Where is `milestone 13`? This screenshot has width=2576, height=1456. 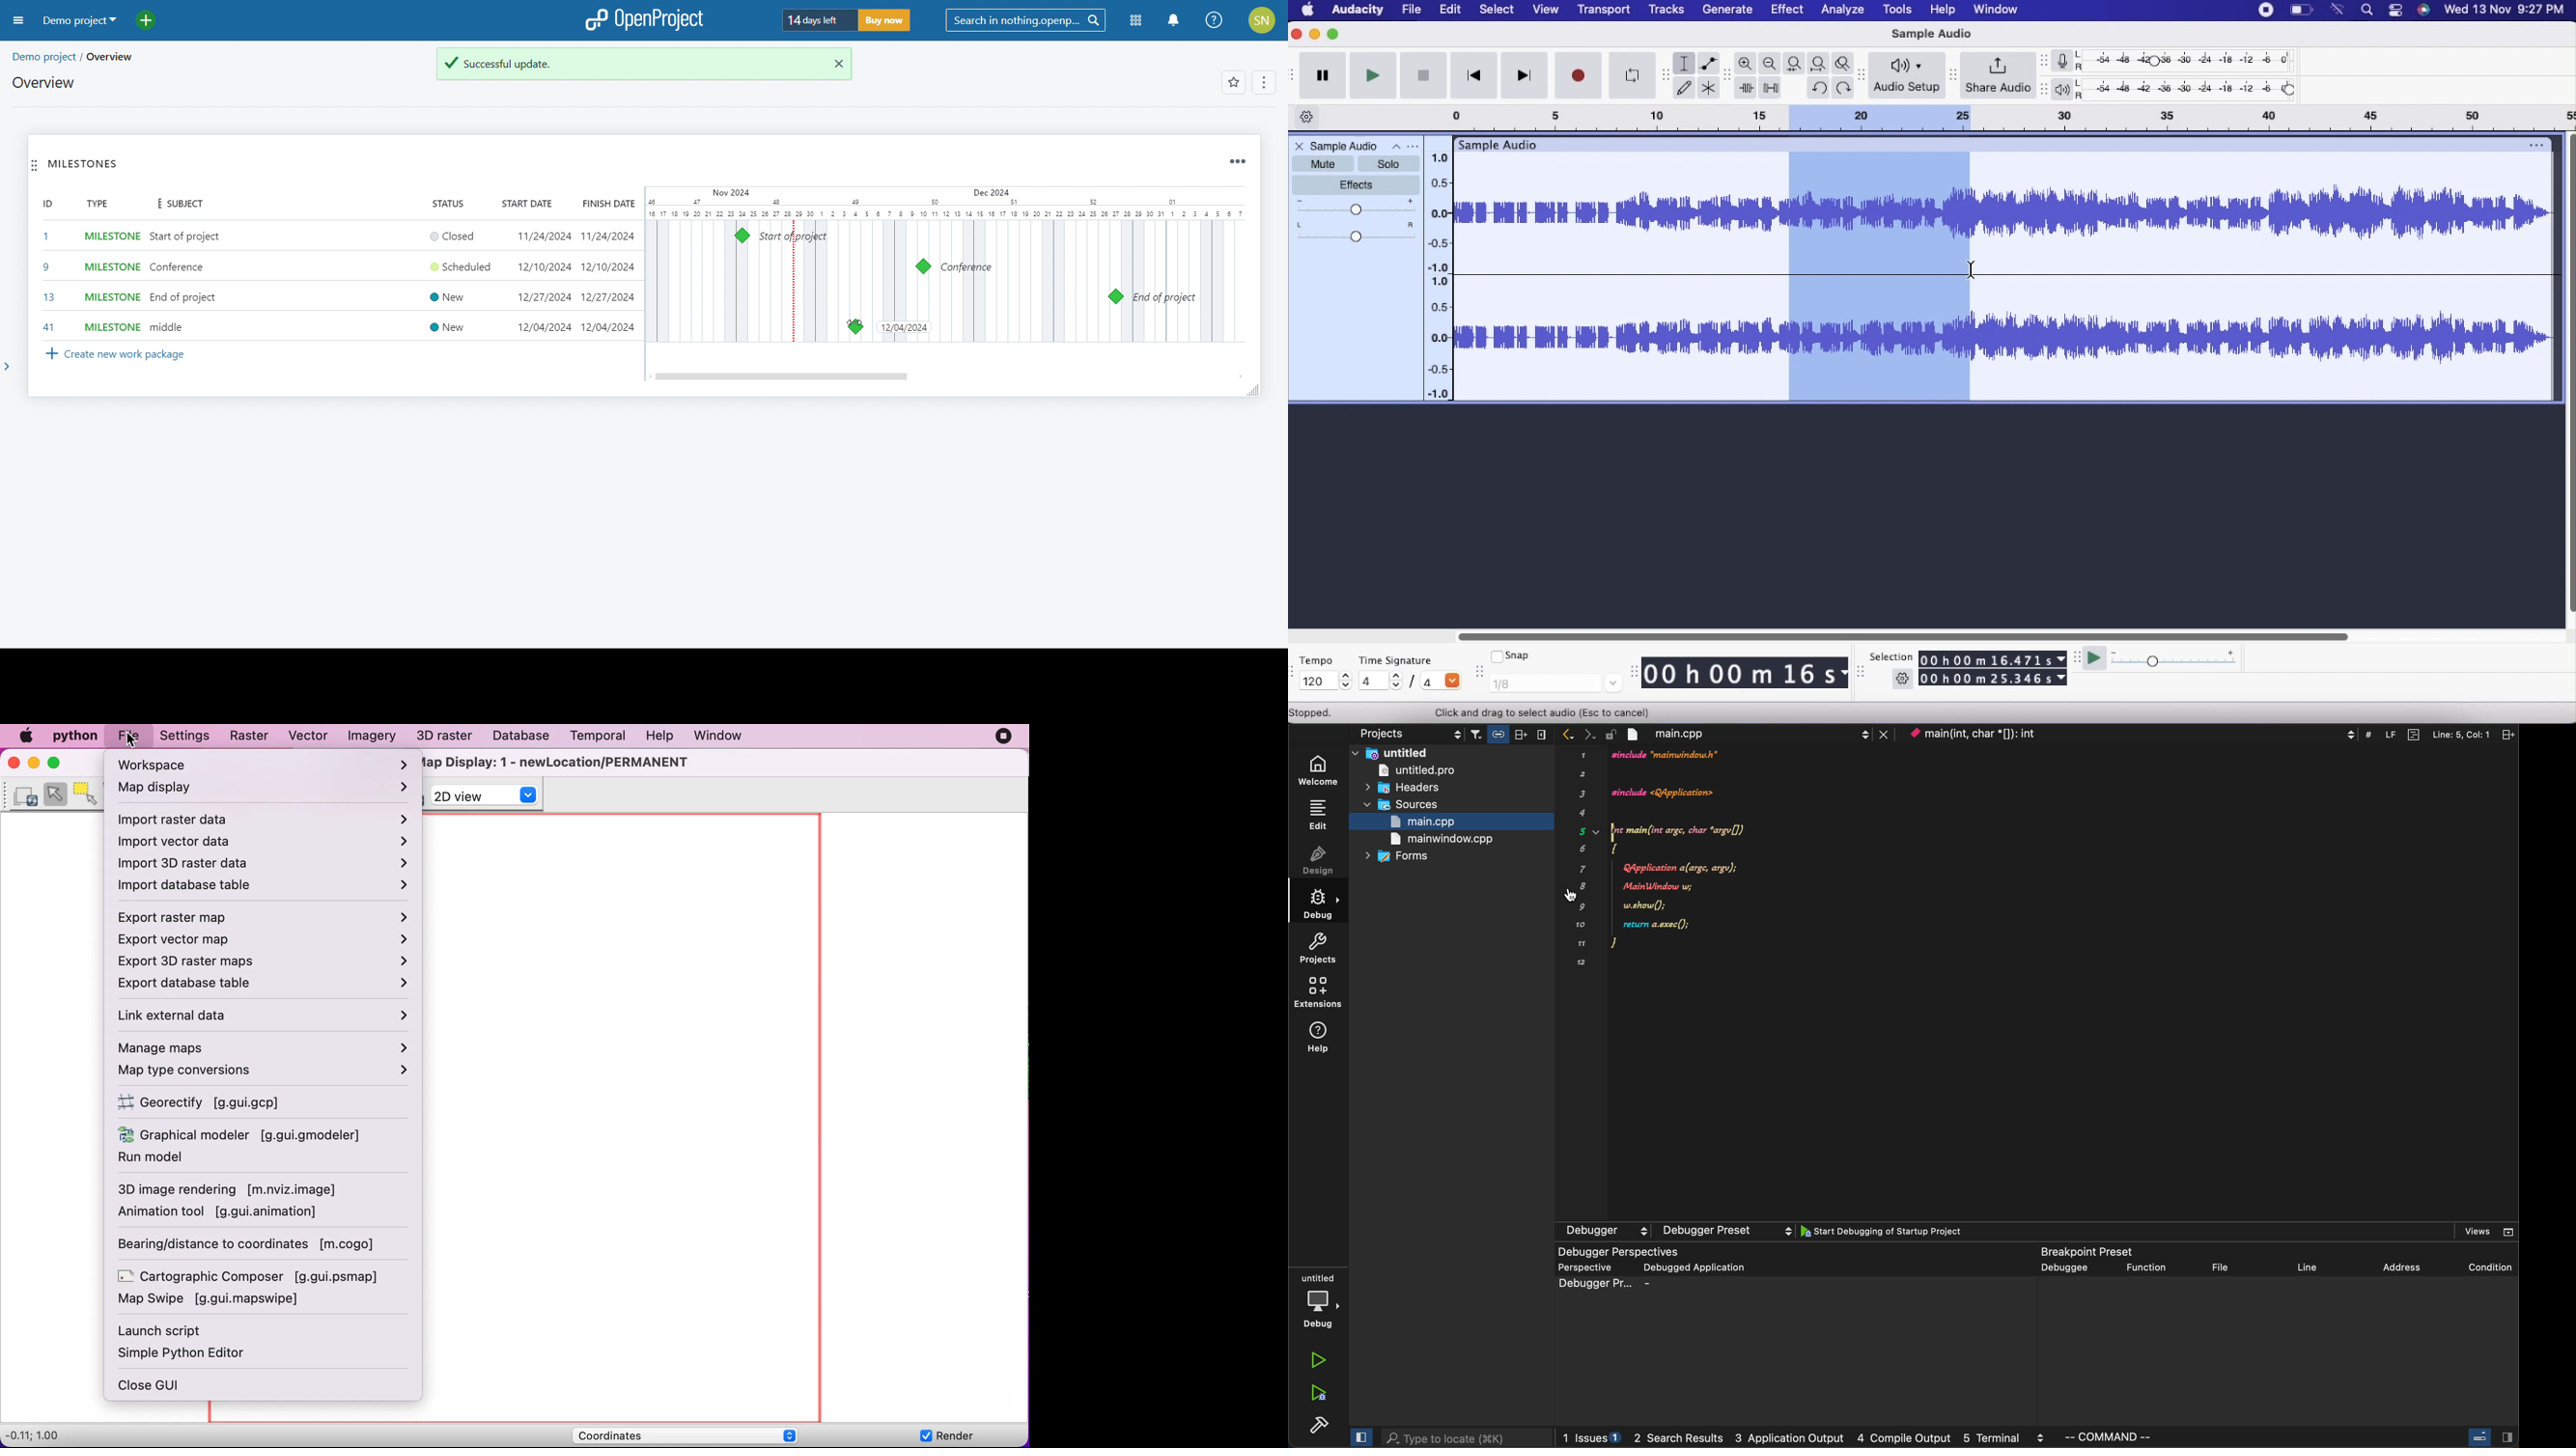 milestone 13 is located at coordinates (1115, 297).